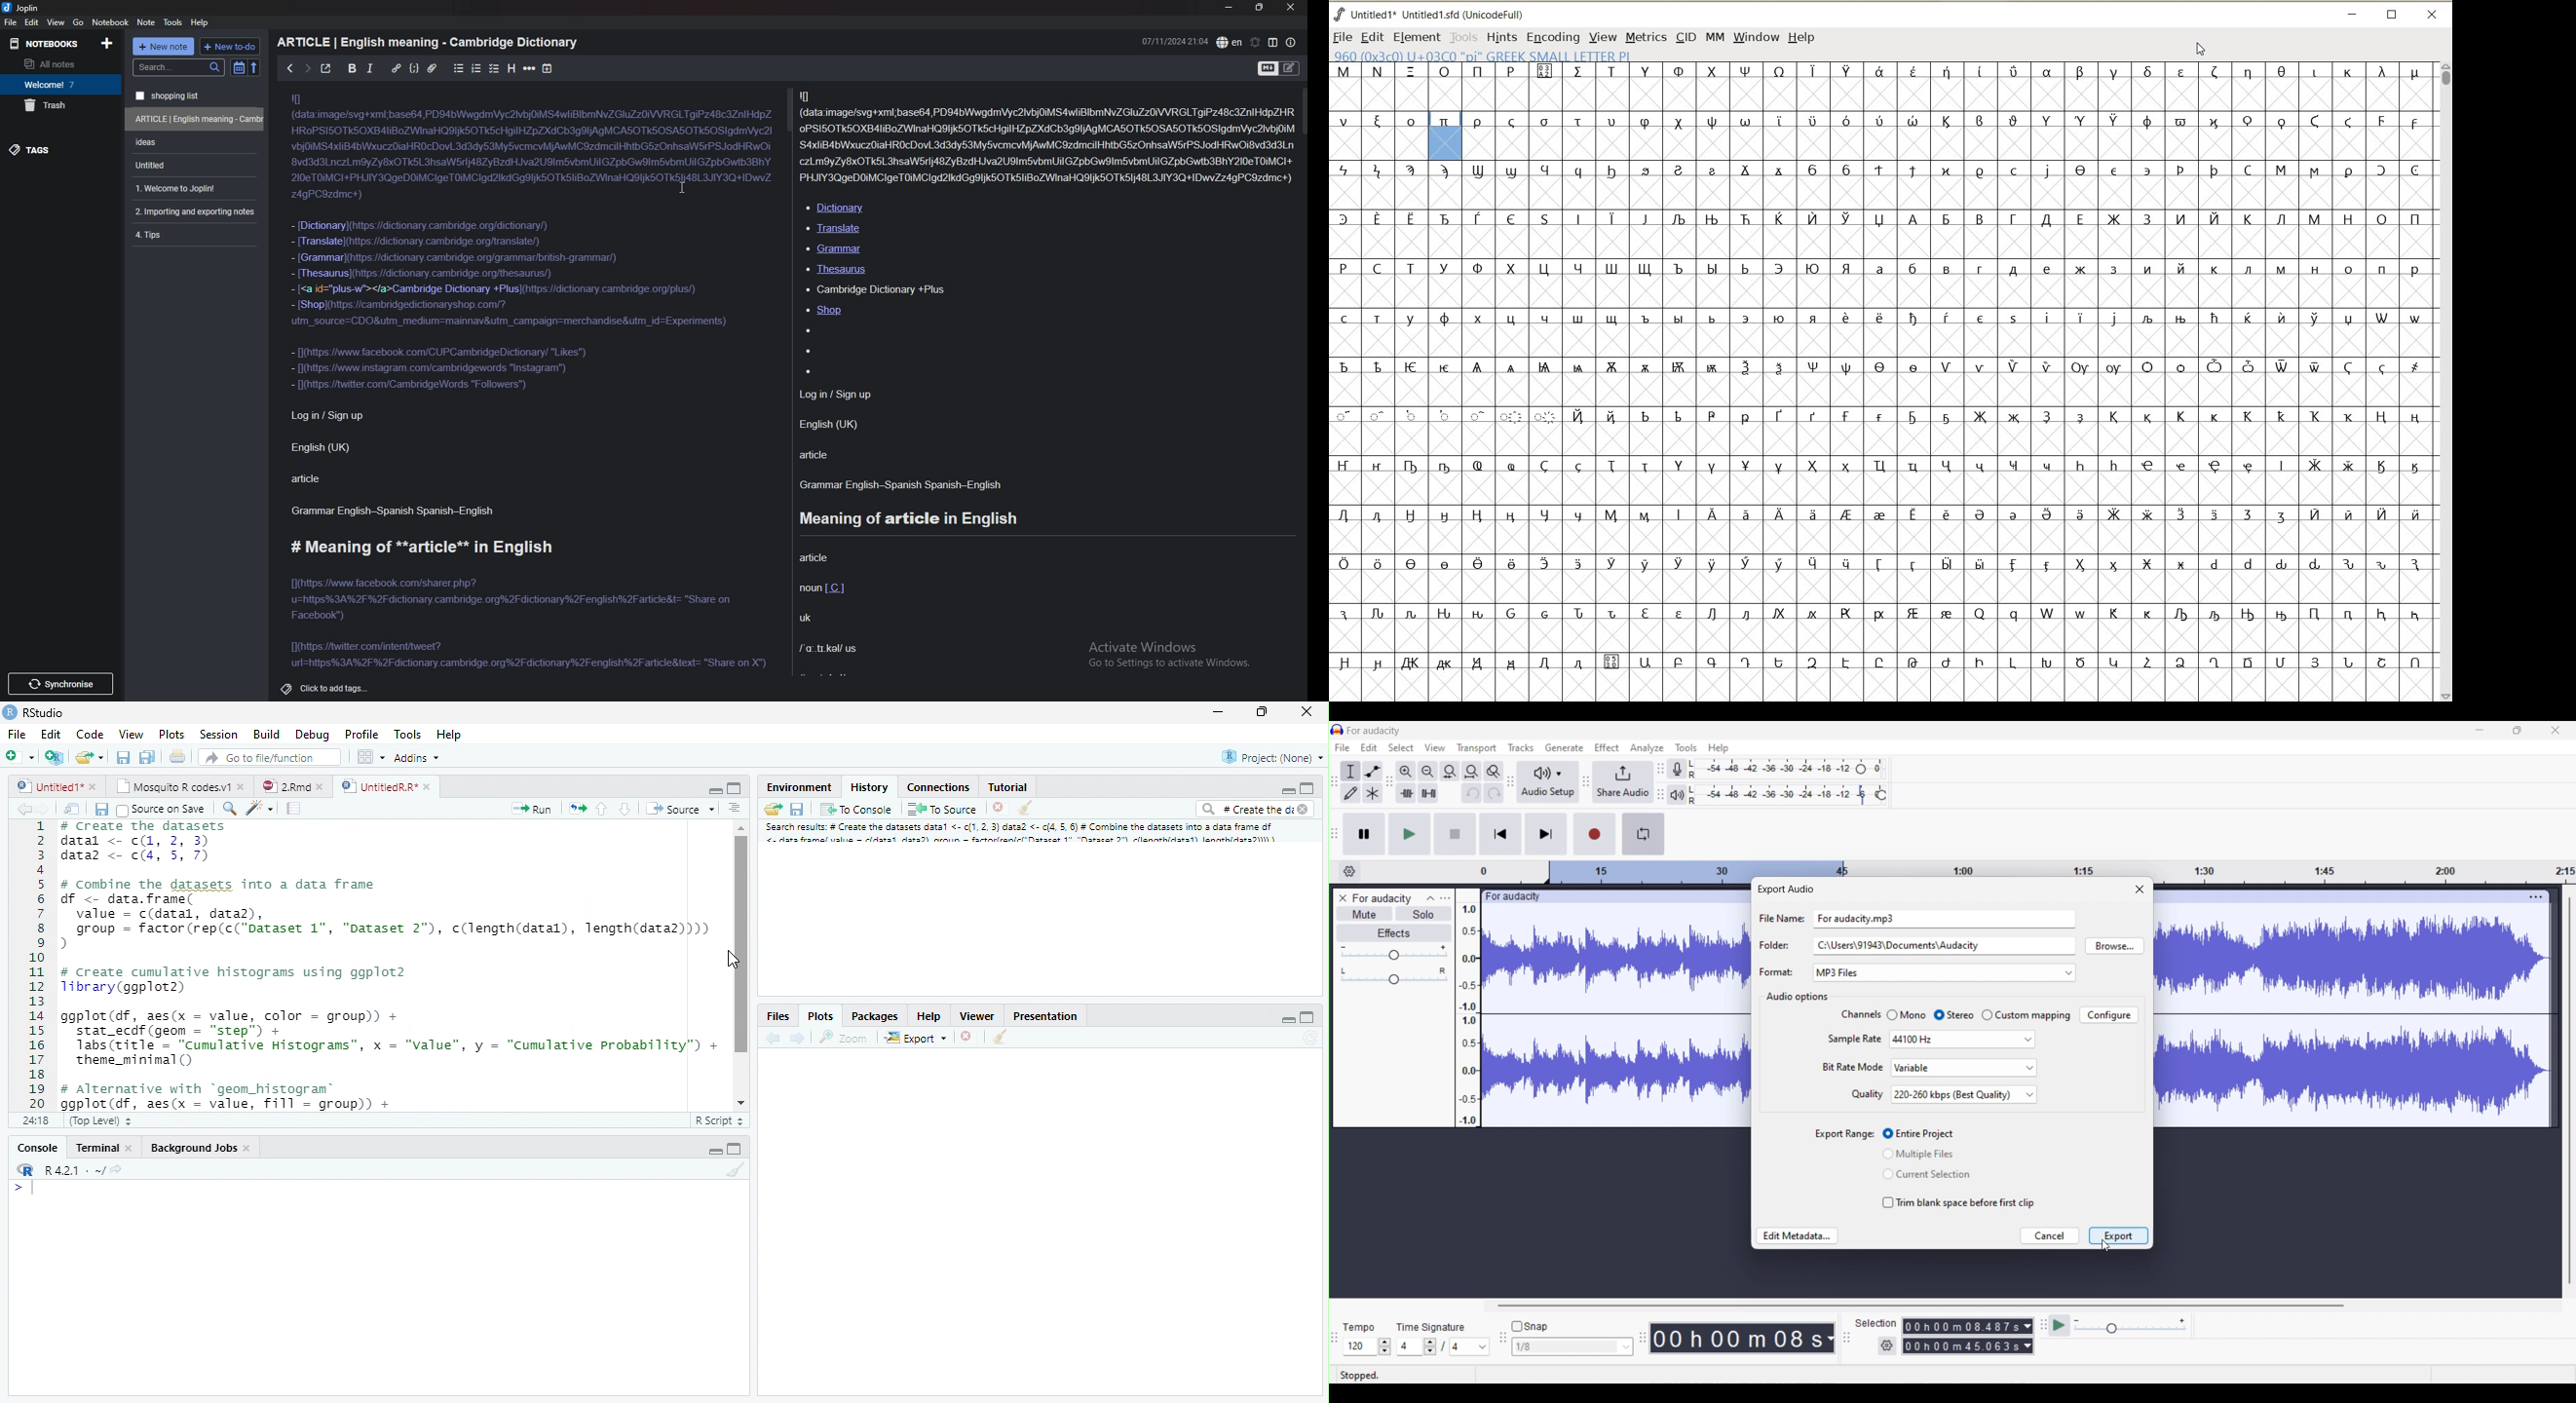 The image size is (2576, 1428). What do you see at coordinates (1429, 793) in the screenshot?
I see `Silence audio selection` at bounding box center [1429, 793].